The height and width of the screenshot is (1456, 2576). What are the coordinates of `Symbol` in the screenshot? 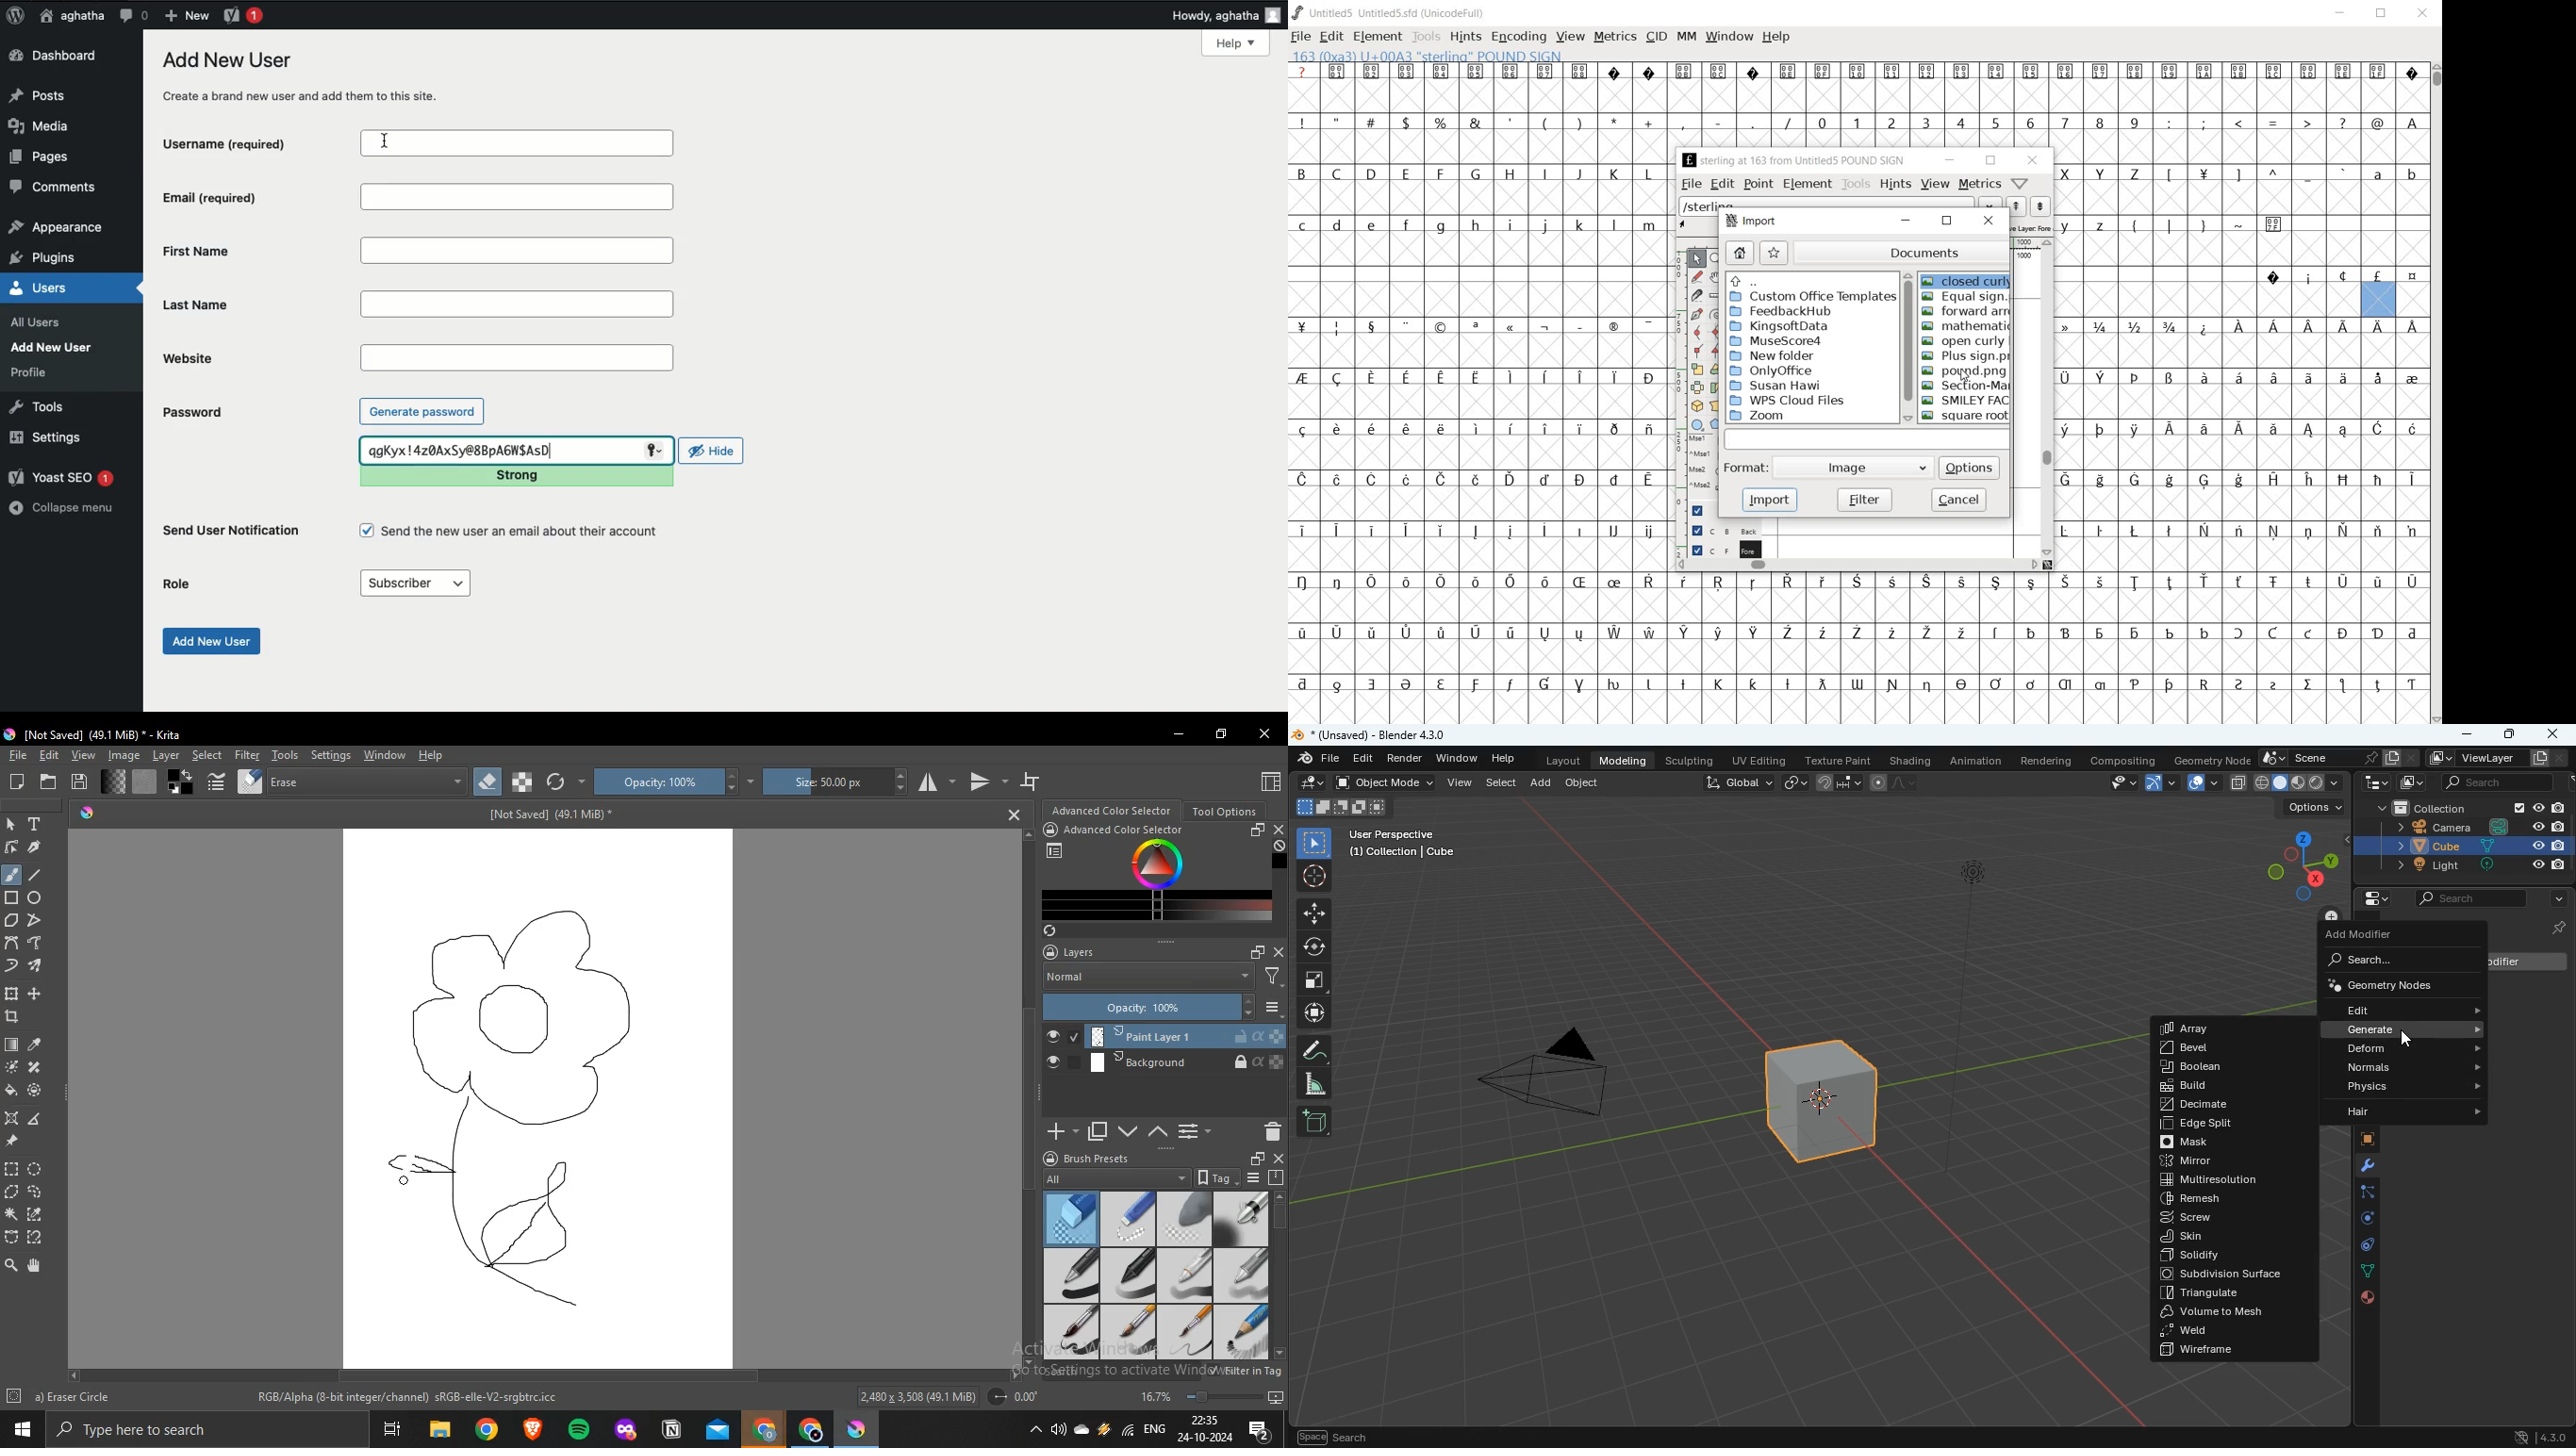 It's located at (2099, 429).